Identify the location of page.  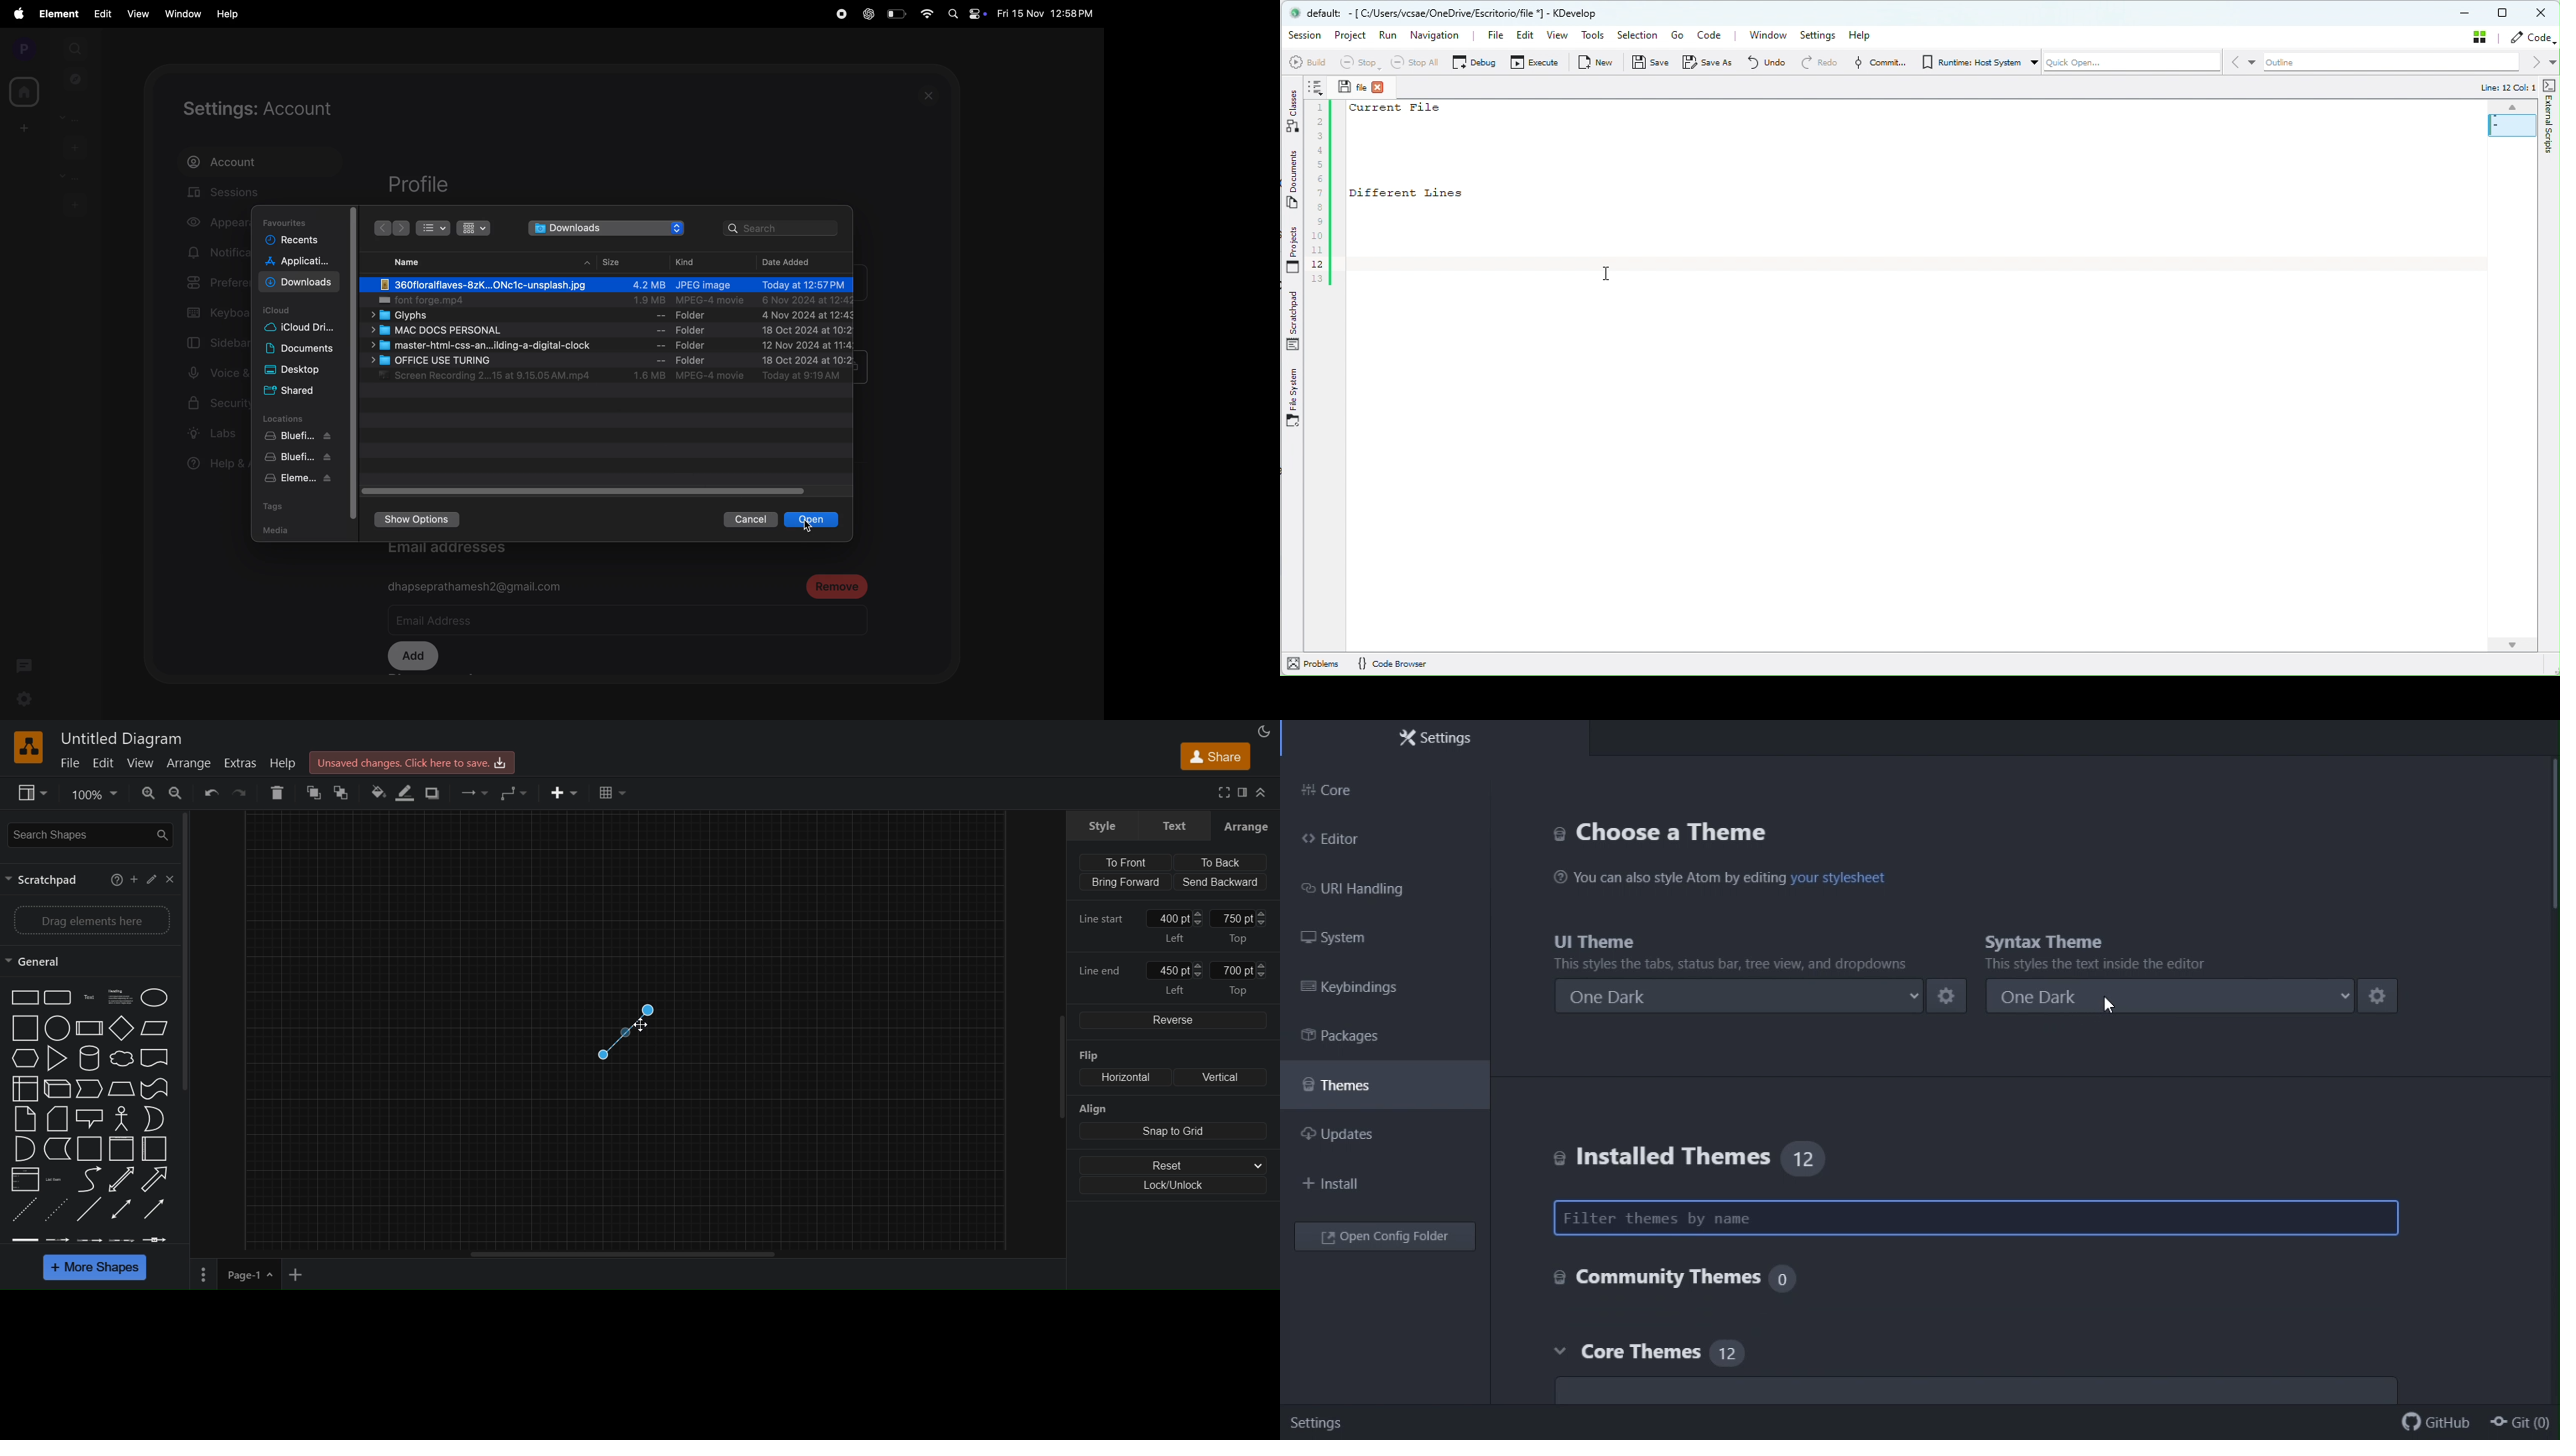
(204, 1275).